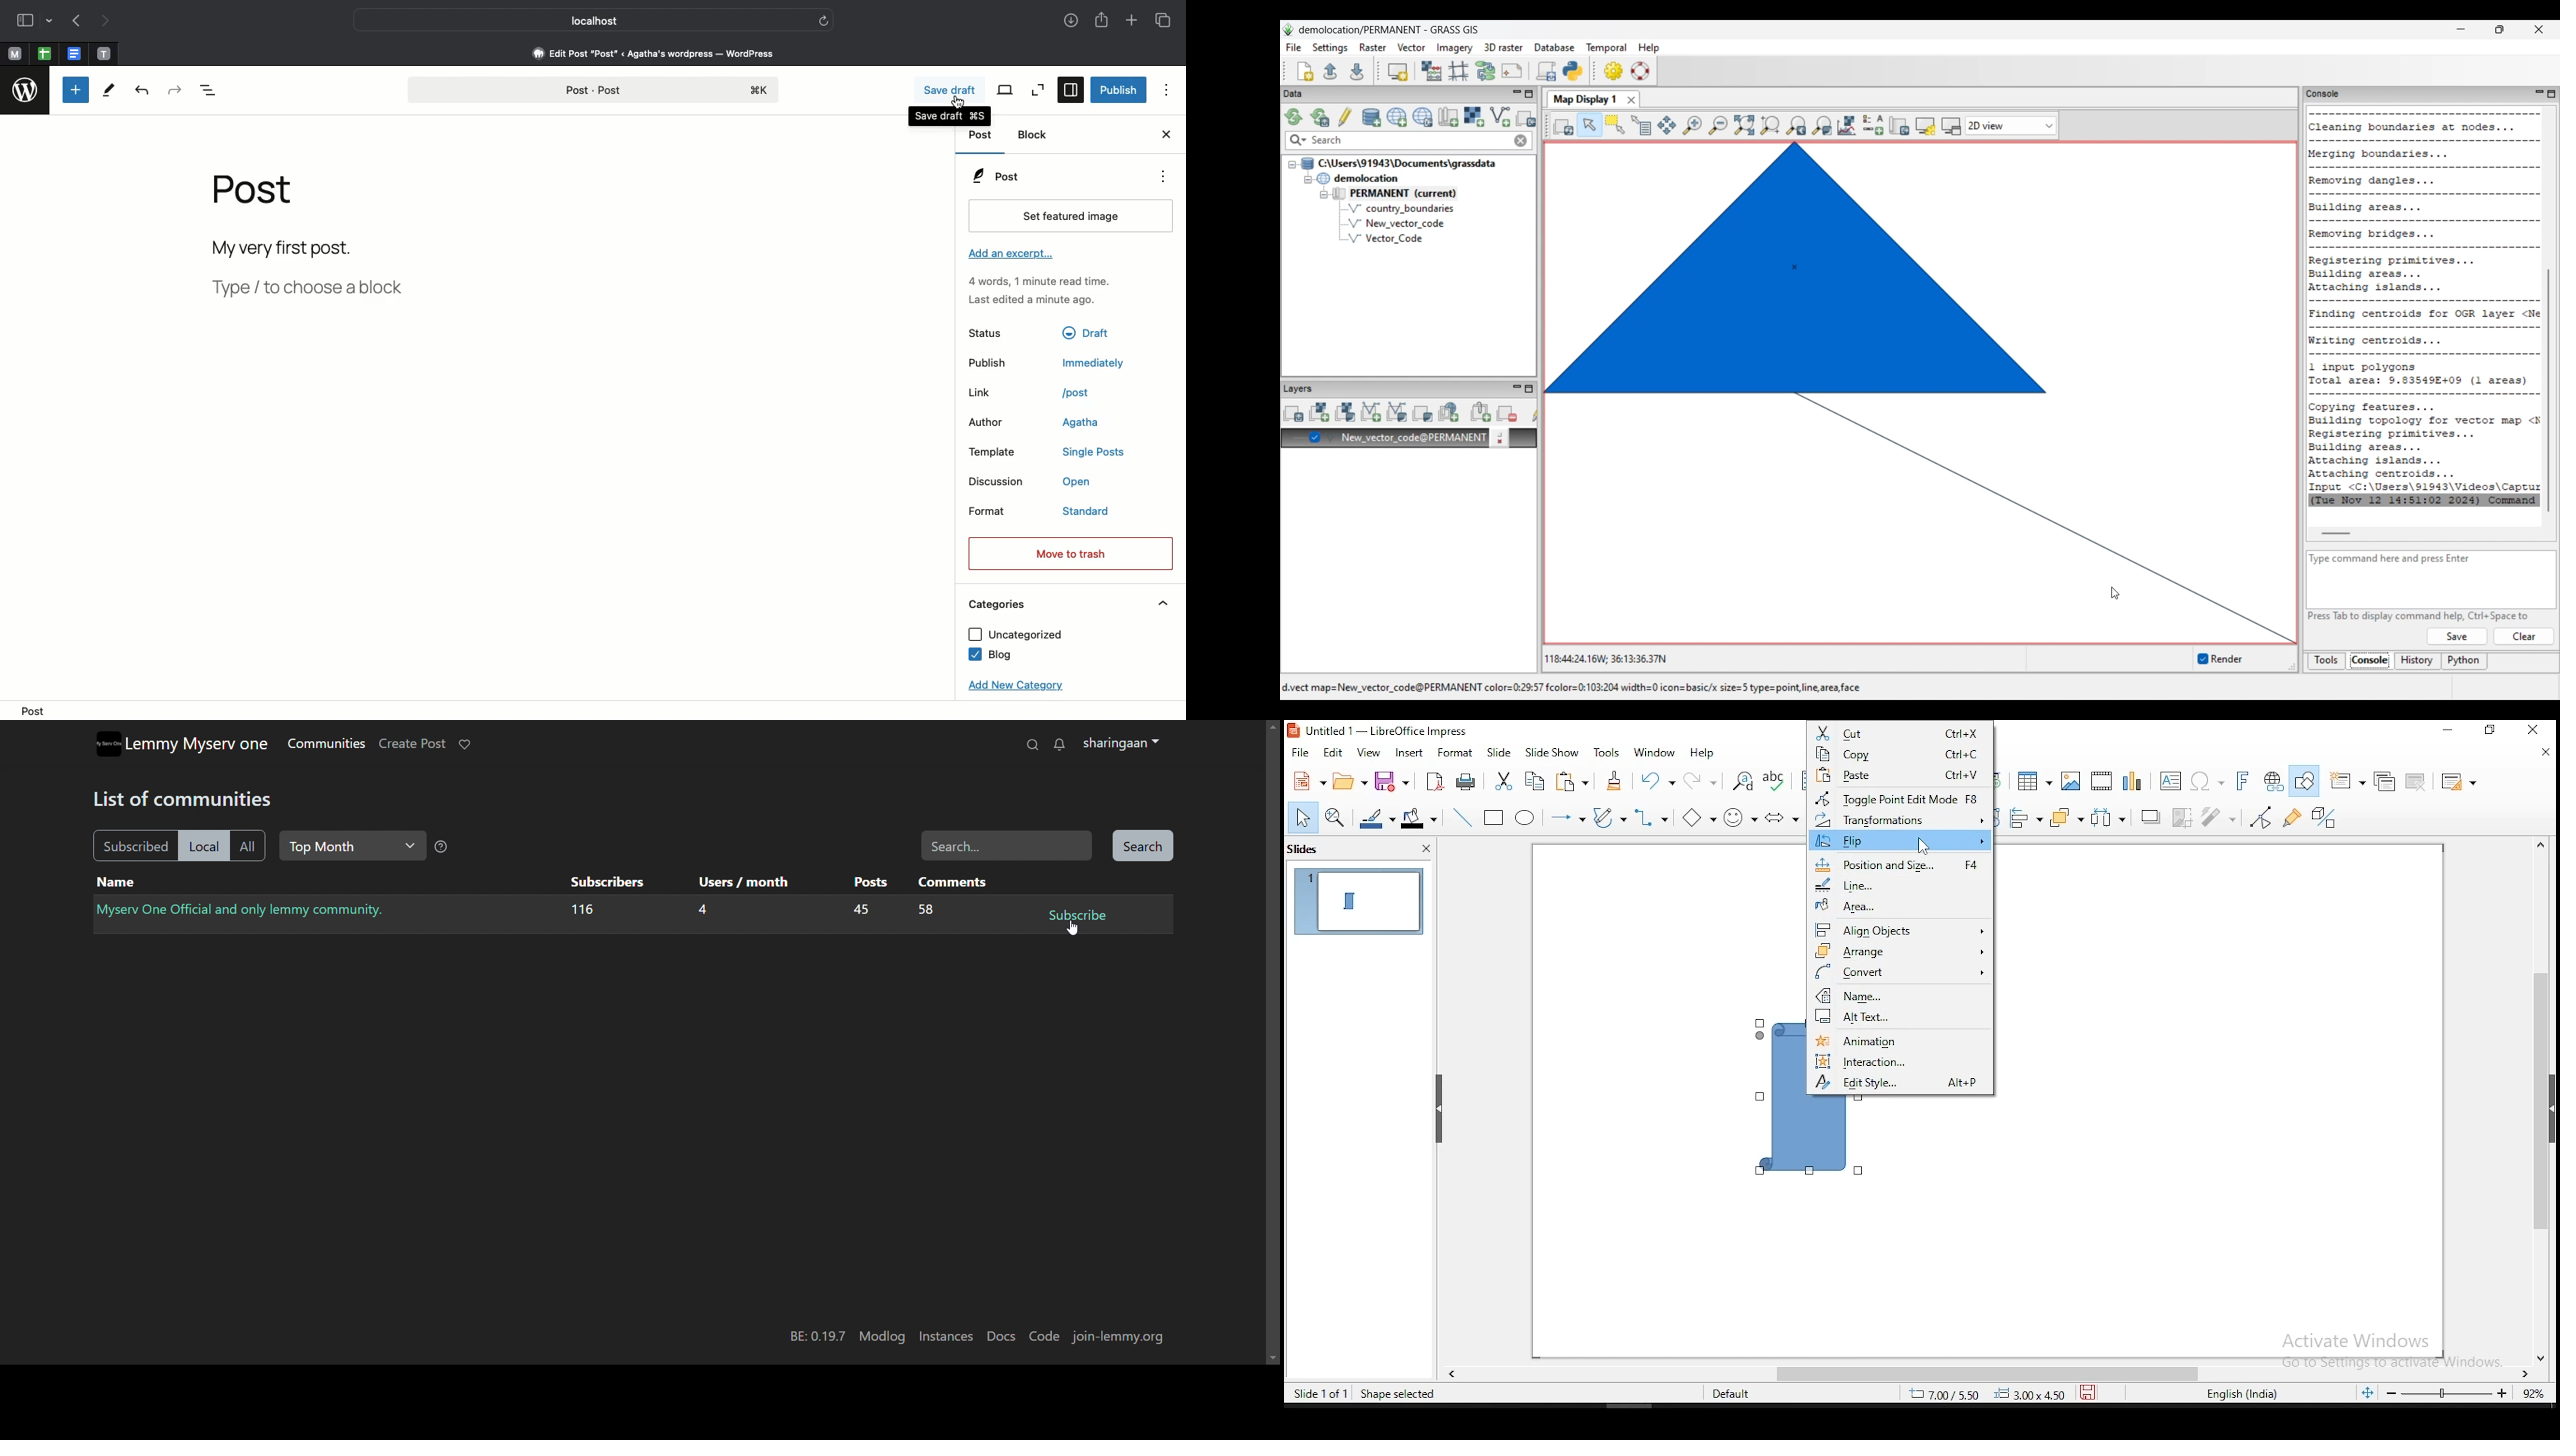  Describe the element at coordinates (1655, 817) in the screenshot. I see `connectors` at that location.